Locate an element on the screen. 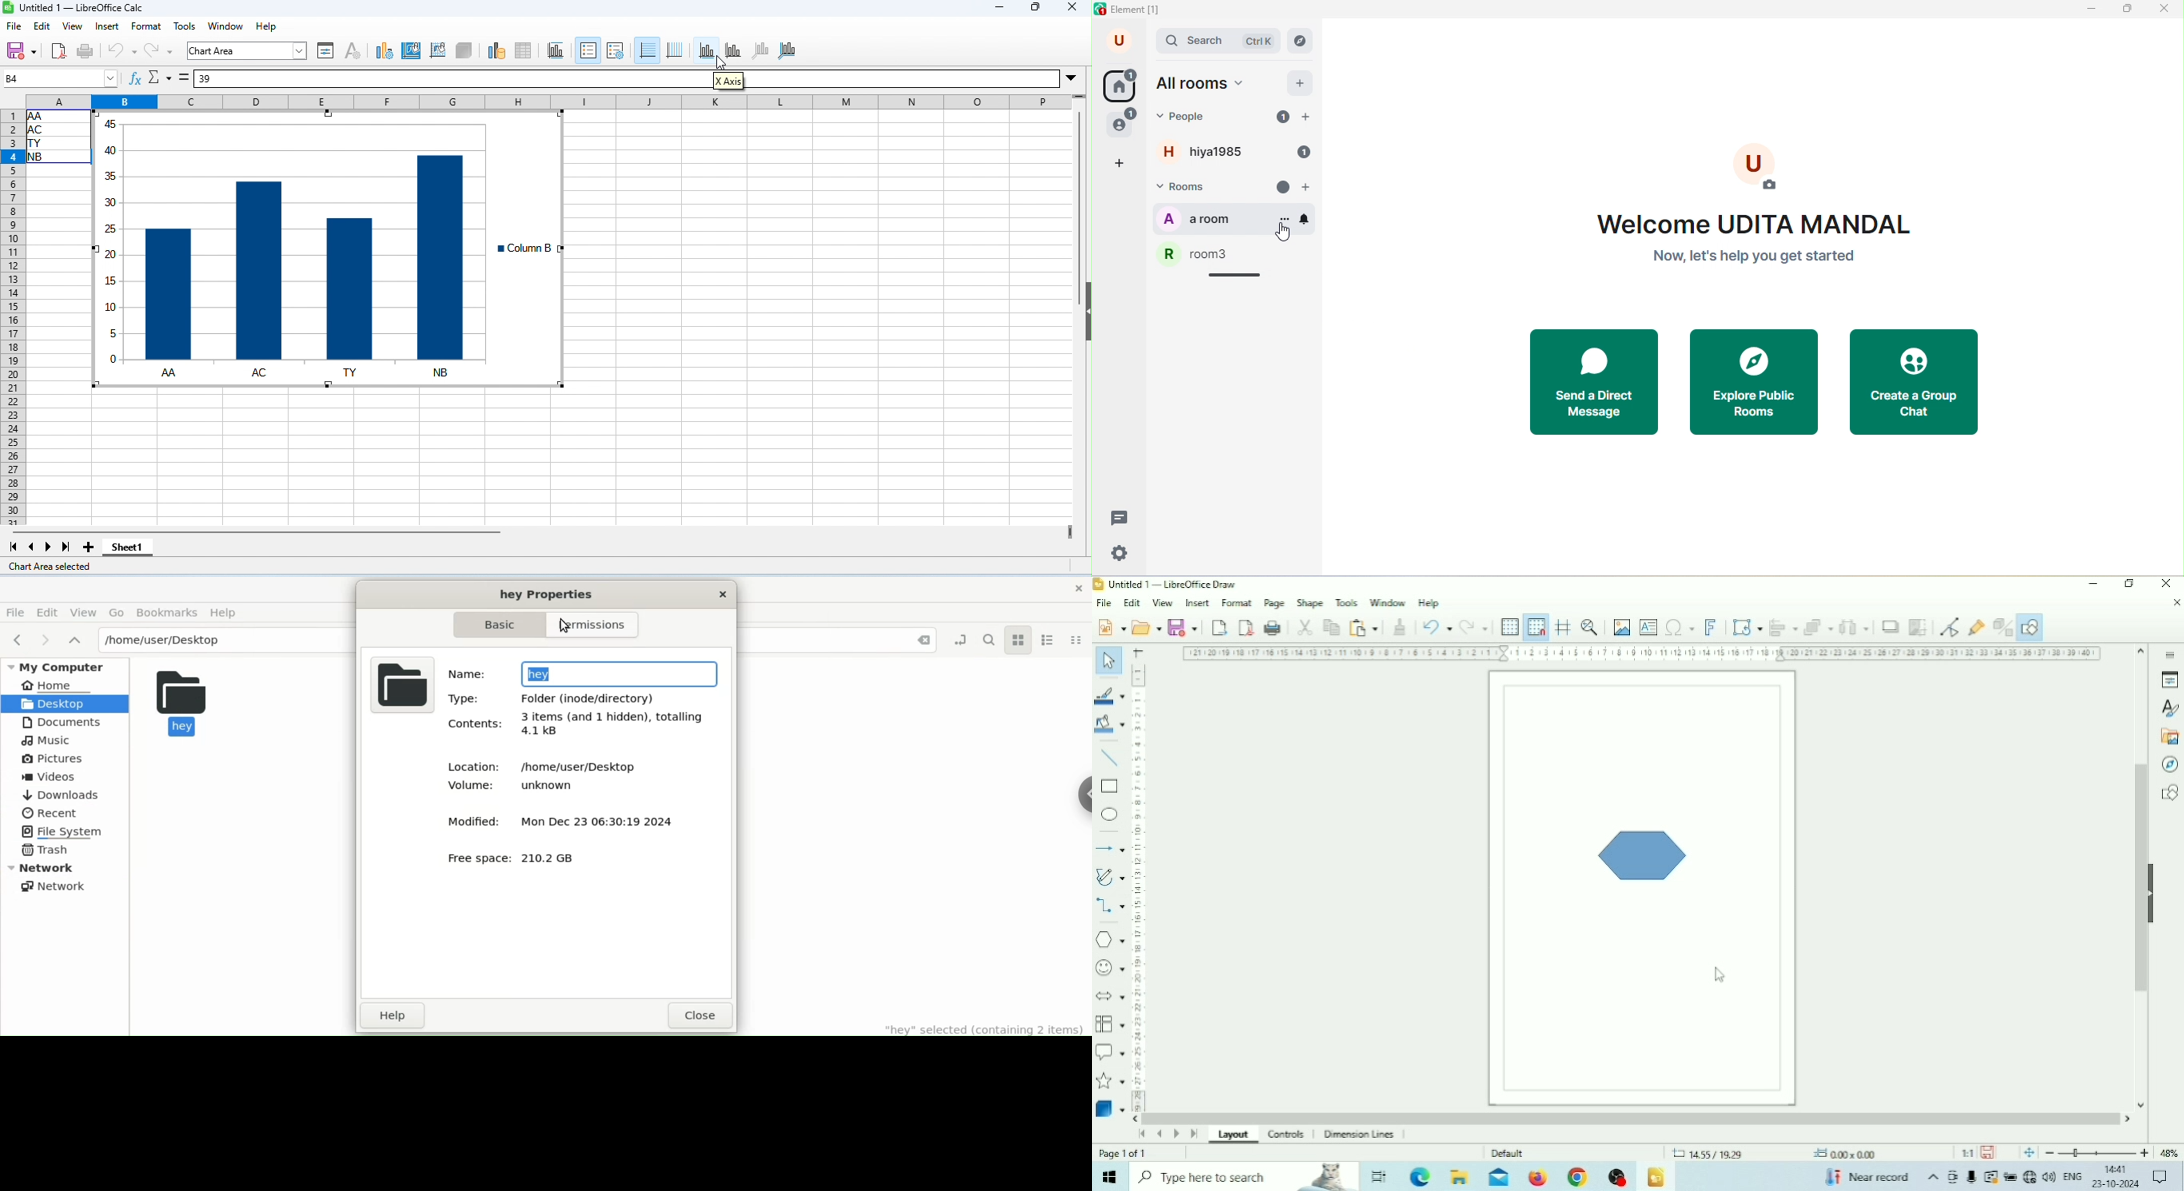  3D is located at coordinates (465, 49).